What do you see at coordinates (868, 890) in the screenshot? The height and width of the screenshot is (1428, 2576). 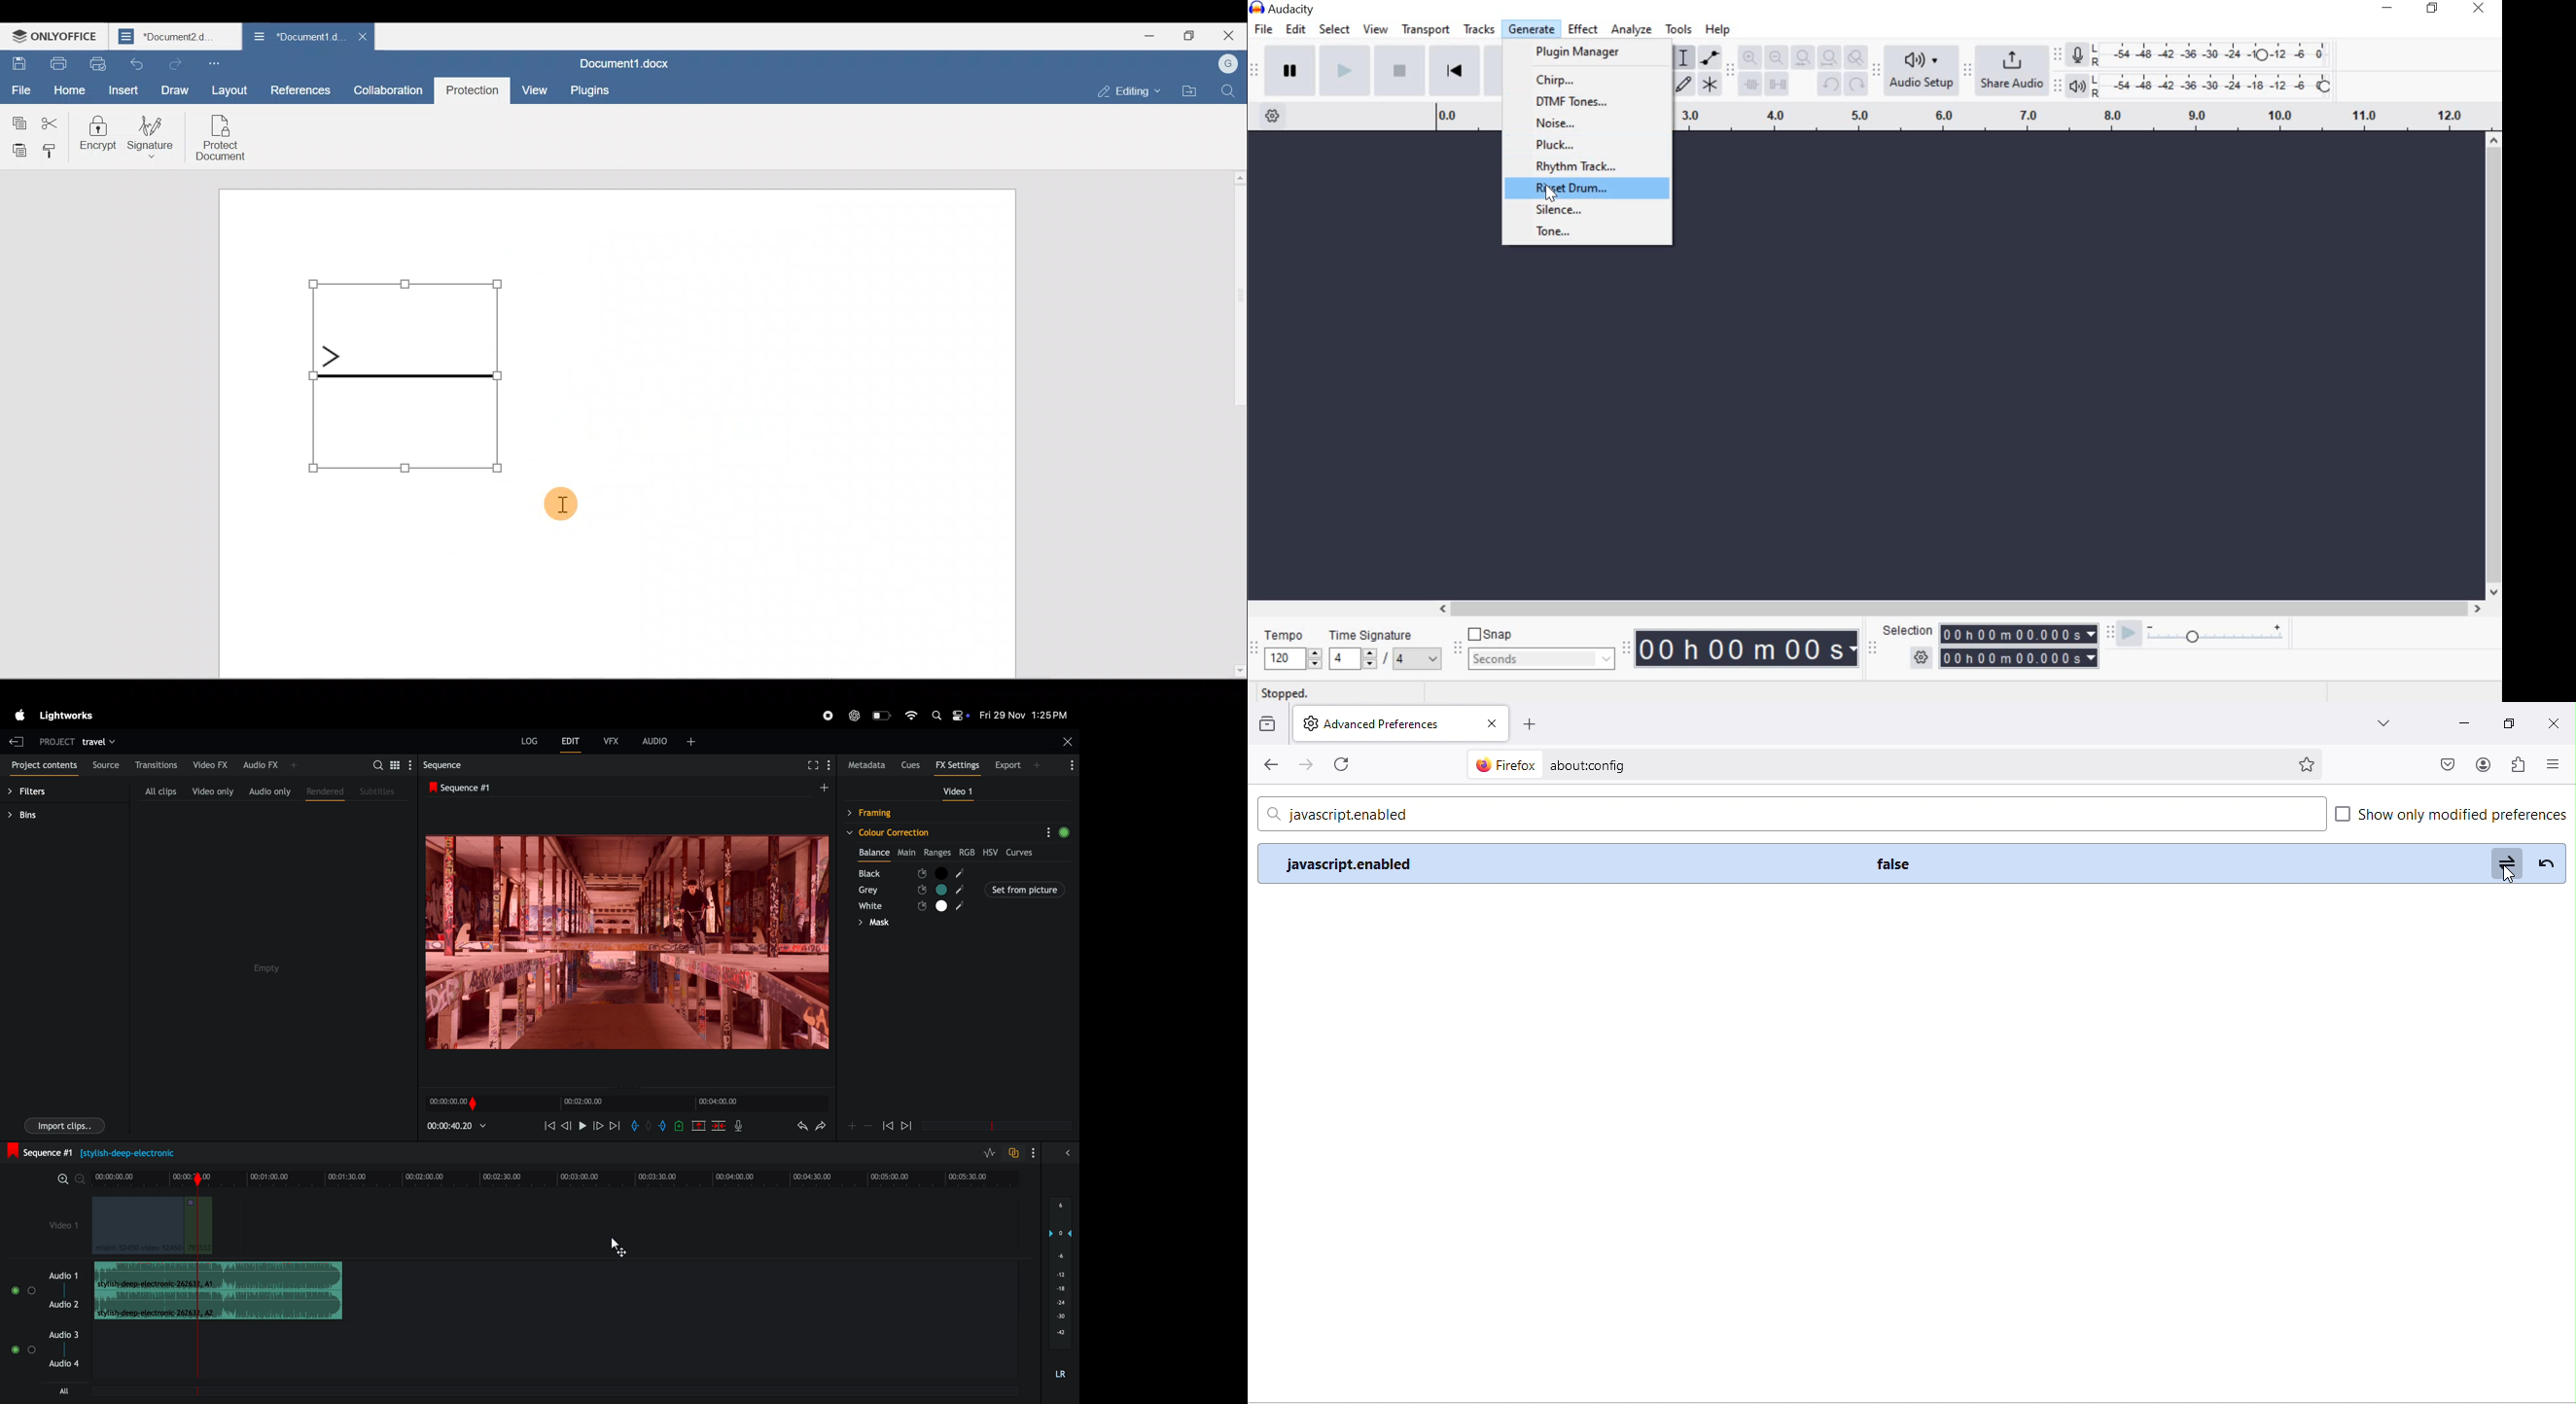 I see `grey` at bounding box center [868, 890].